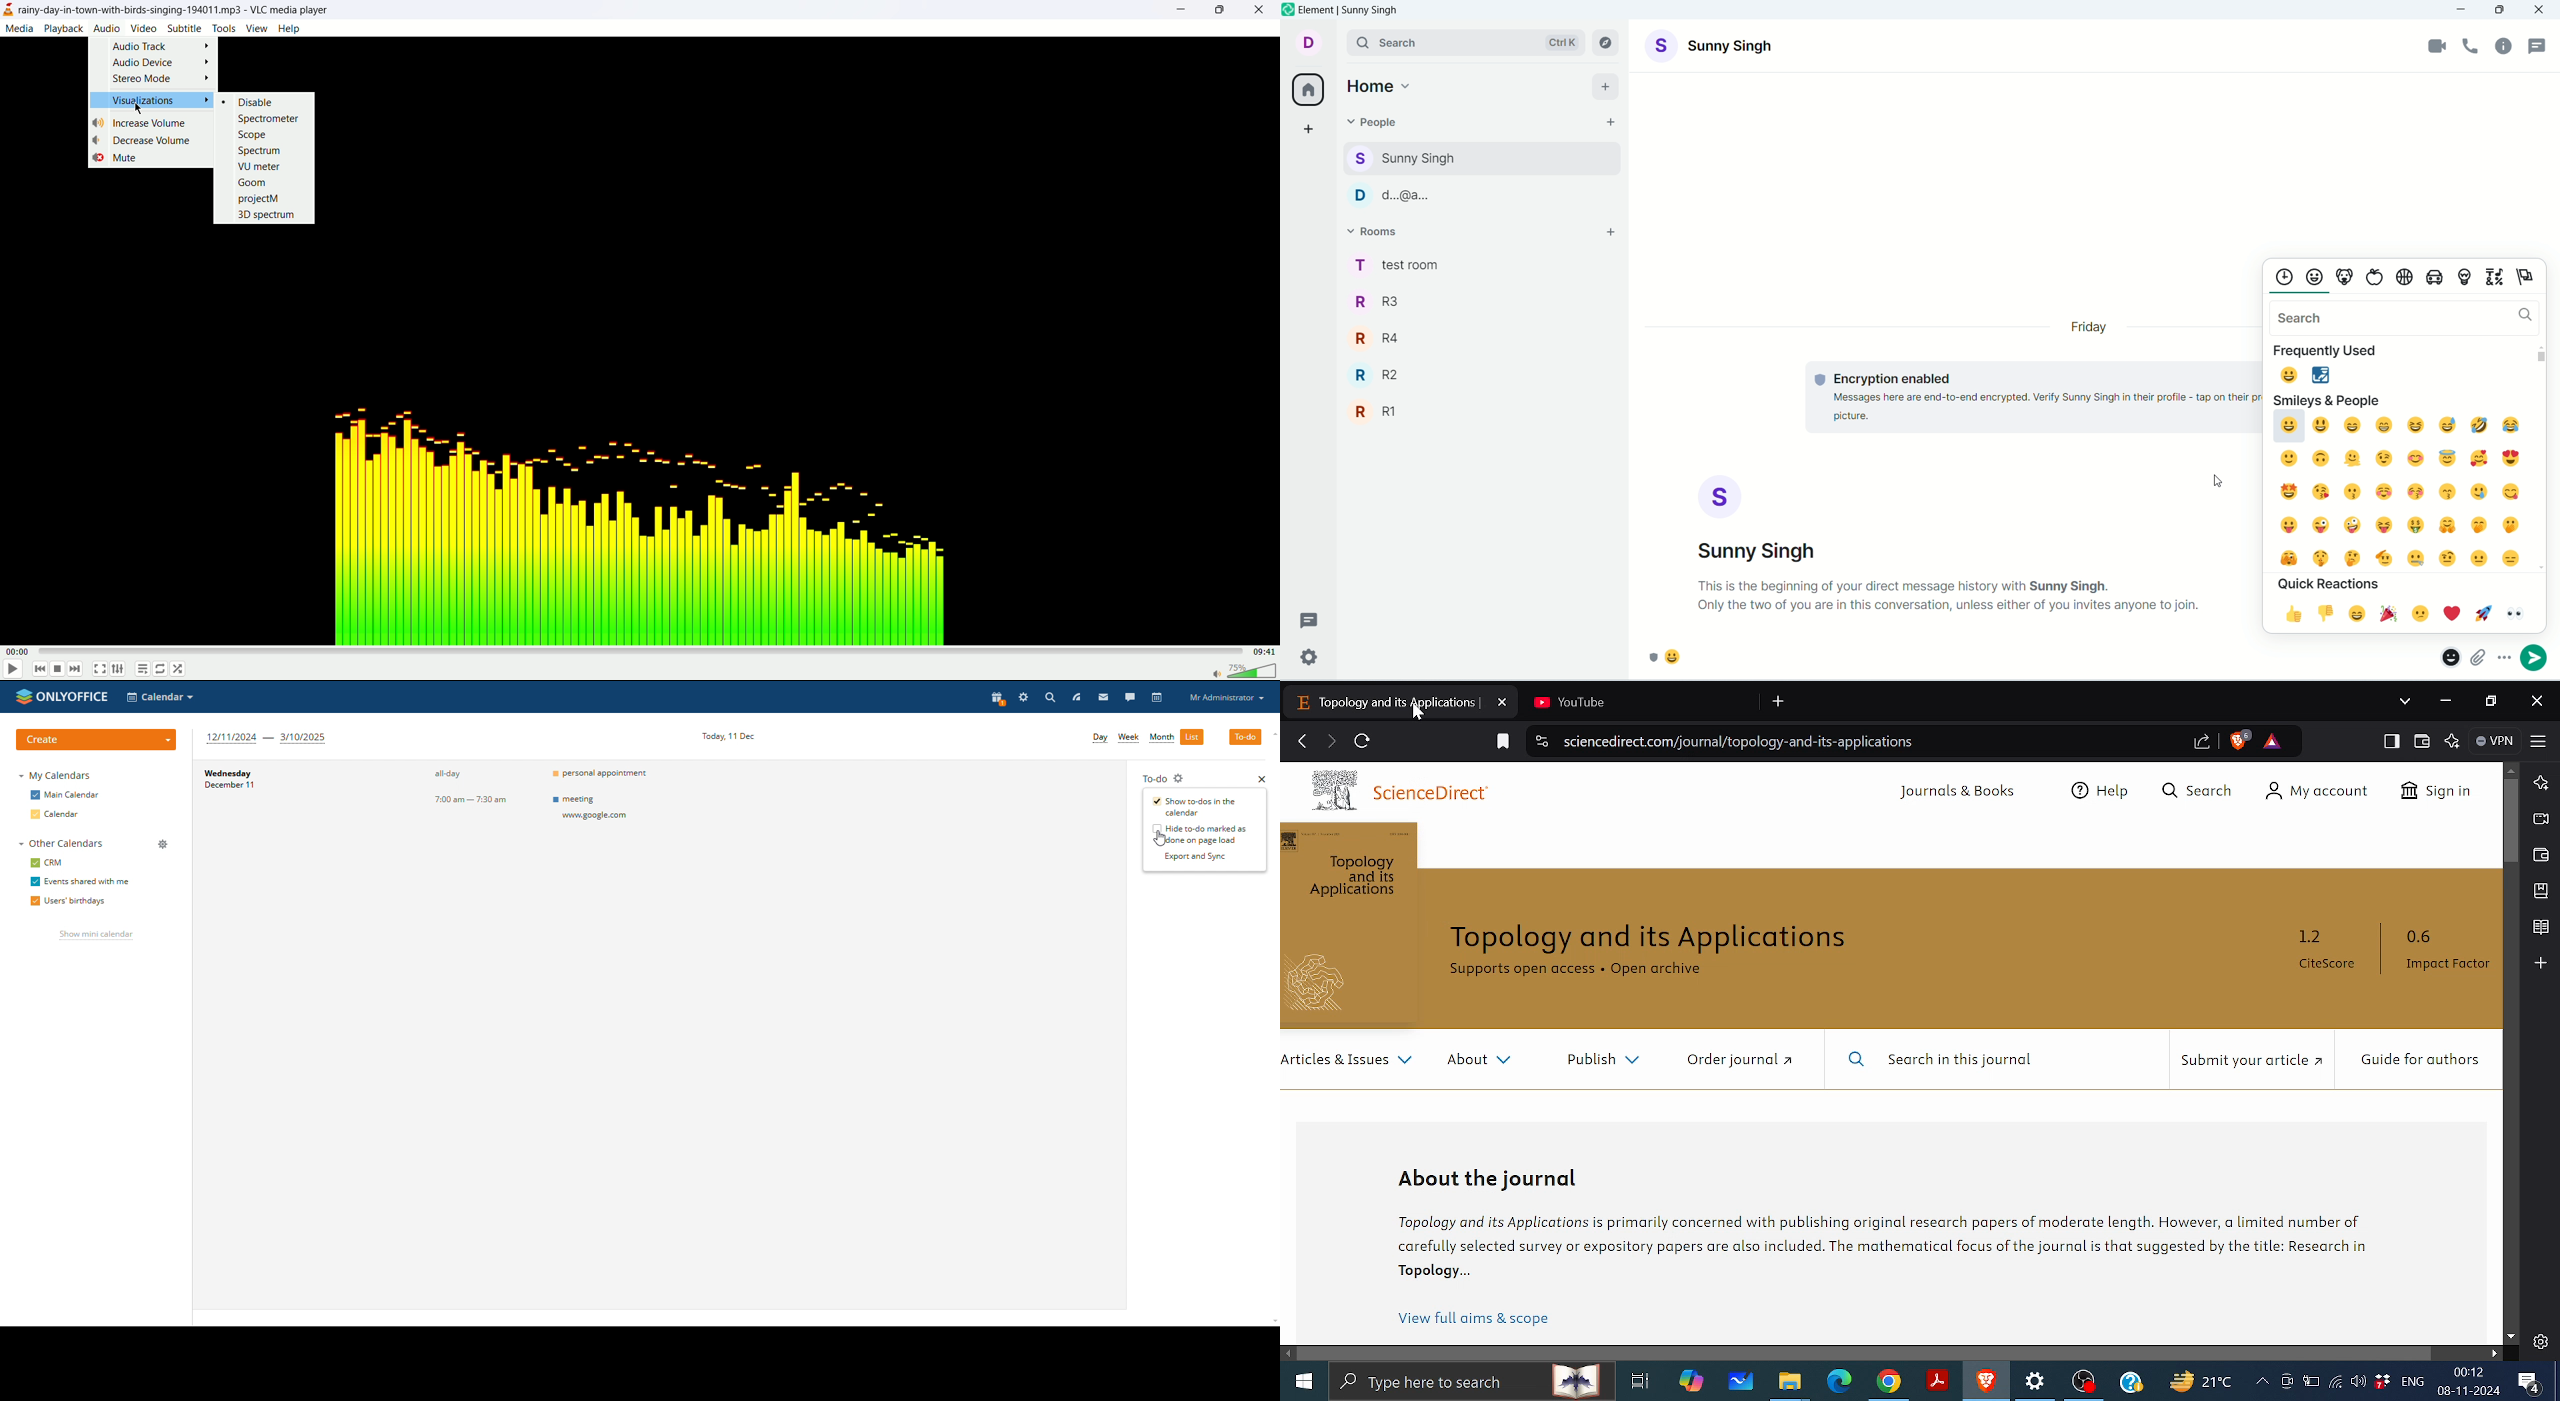 Image resolution: width=2576 pixels, height=1428 pixels. I want to click on account, so click(1711, 45).